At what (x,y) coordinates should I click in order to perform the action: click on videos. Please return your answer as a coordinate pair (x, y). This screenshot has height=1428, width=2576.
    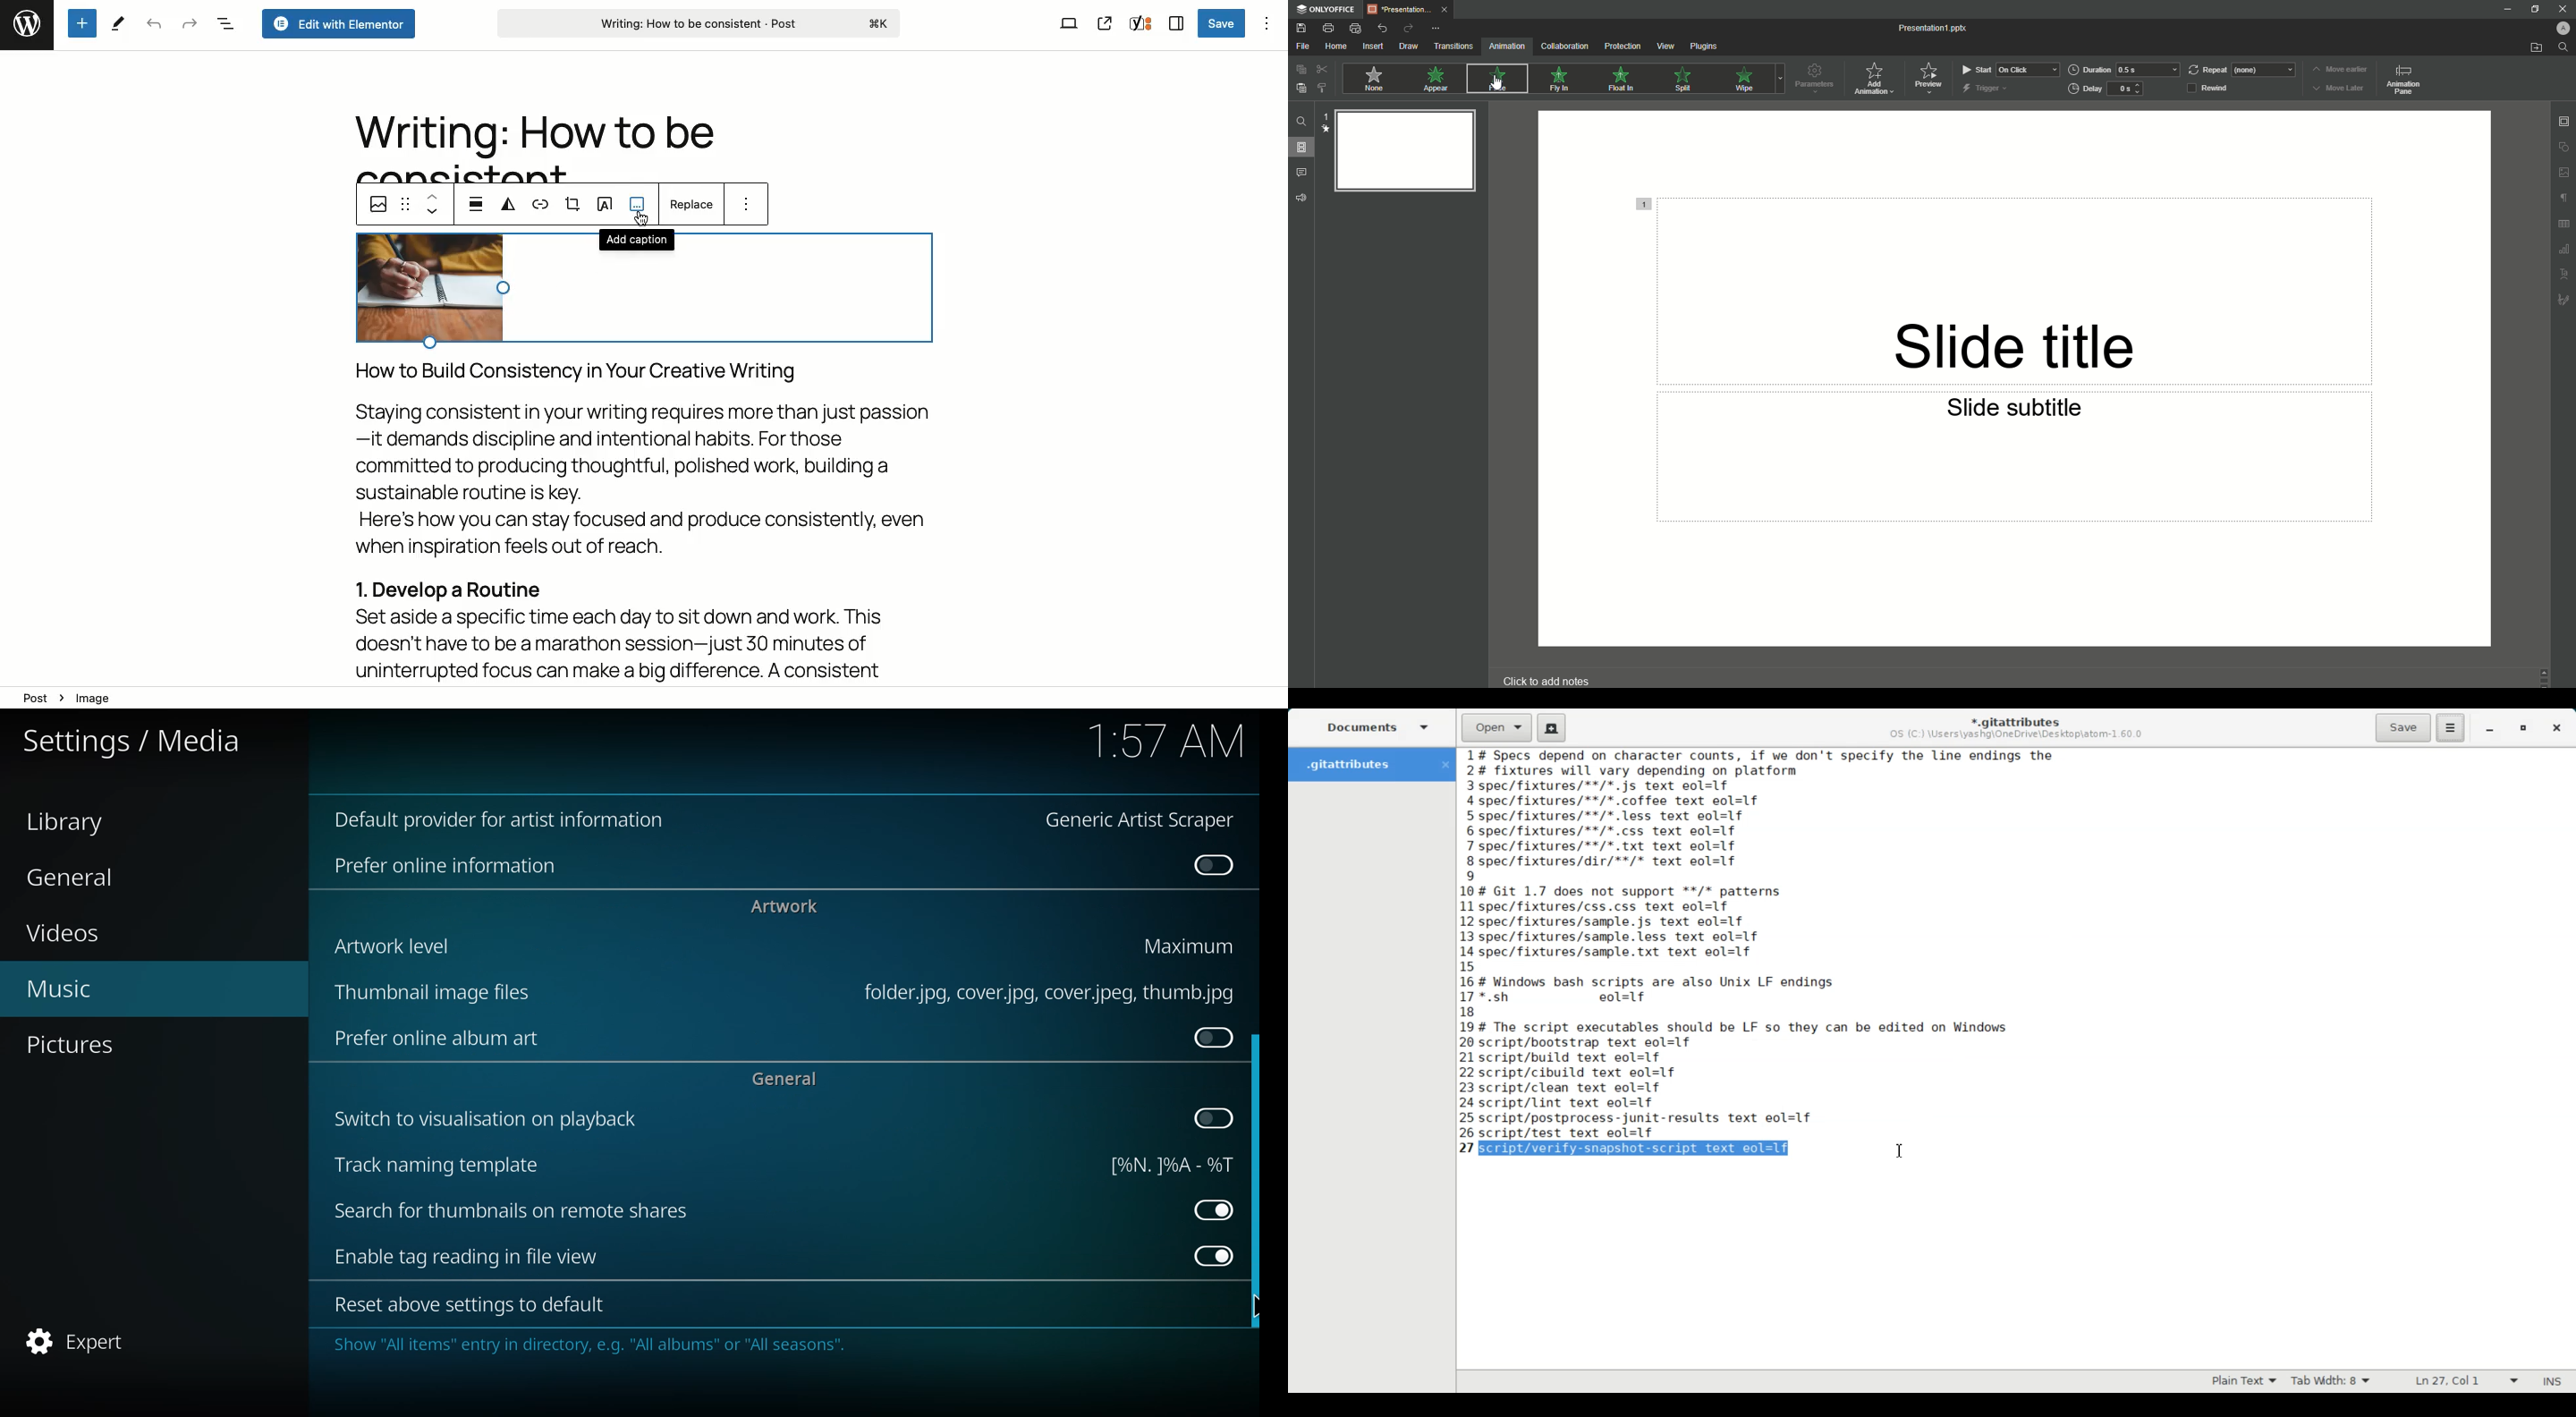
    Looking at the image, I should click on (68, 934).